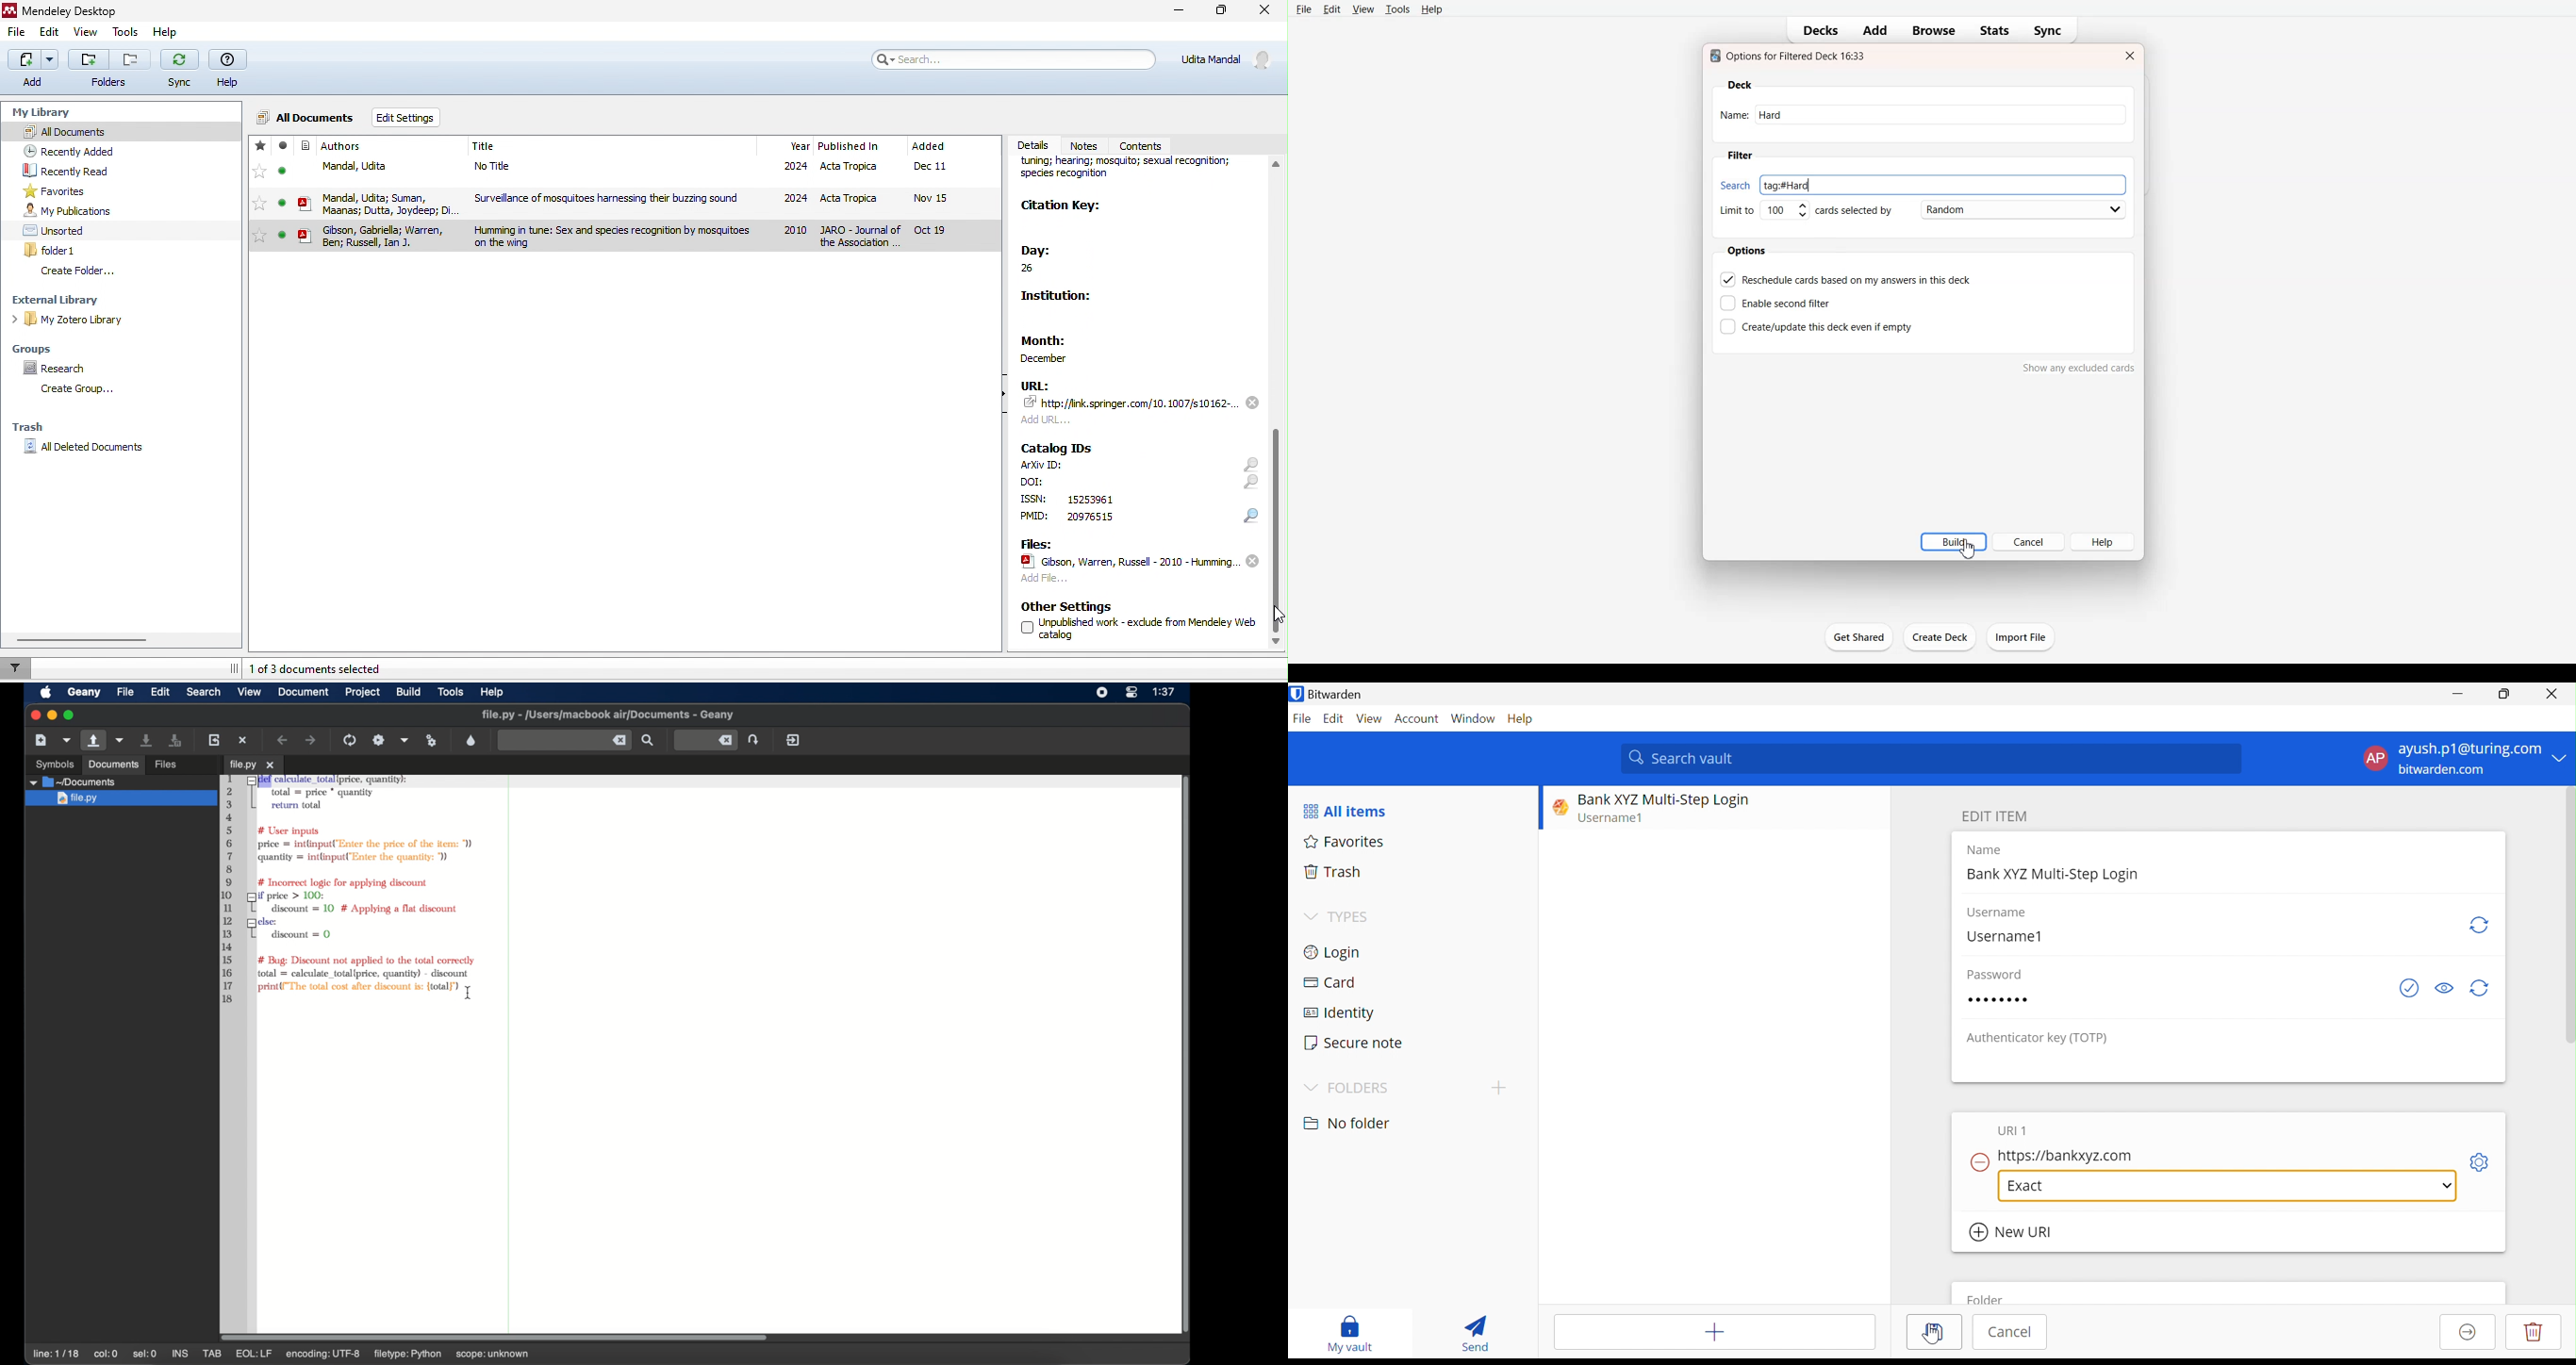  What do you see at coordinates (1370, 719) in the screenshot?
I see `View` at bounding box center [1370, 719].